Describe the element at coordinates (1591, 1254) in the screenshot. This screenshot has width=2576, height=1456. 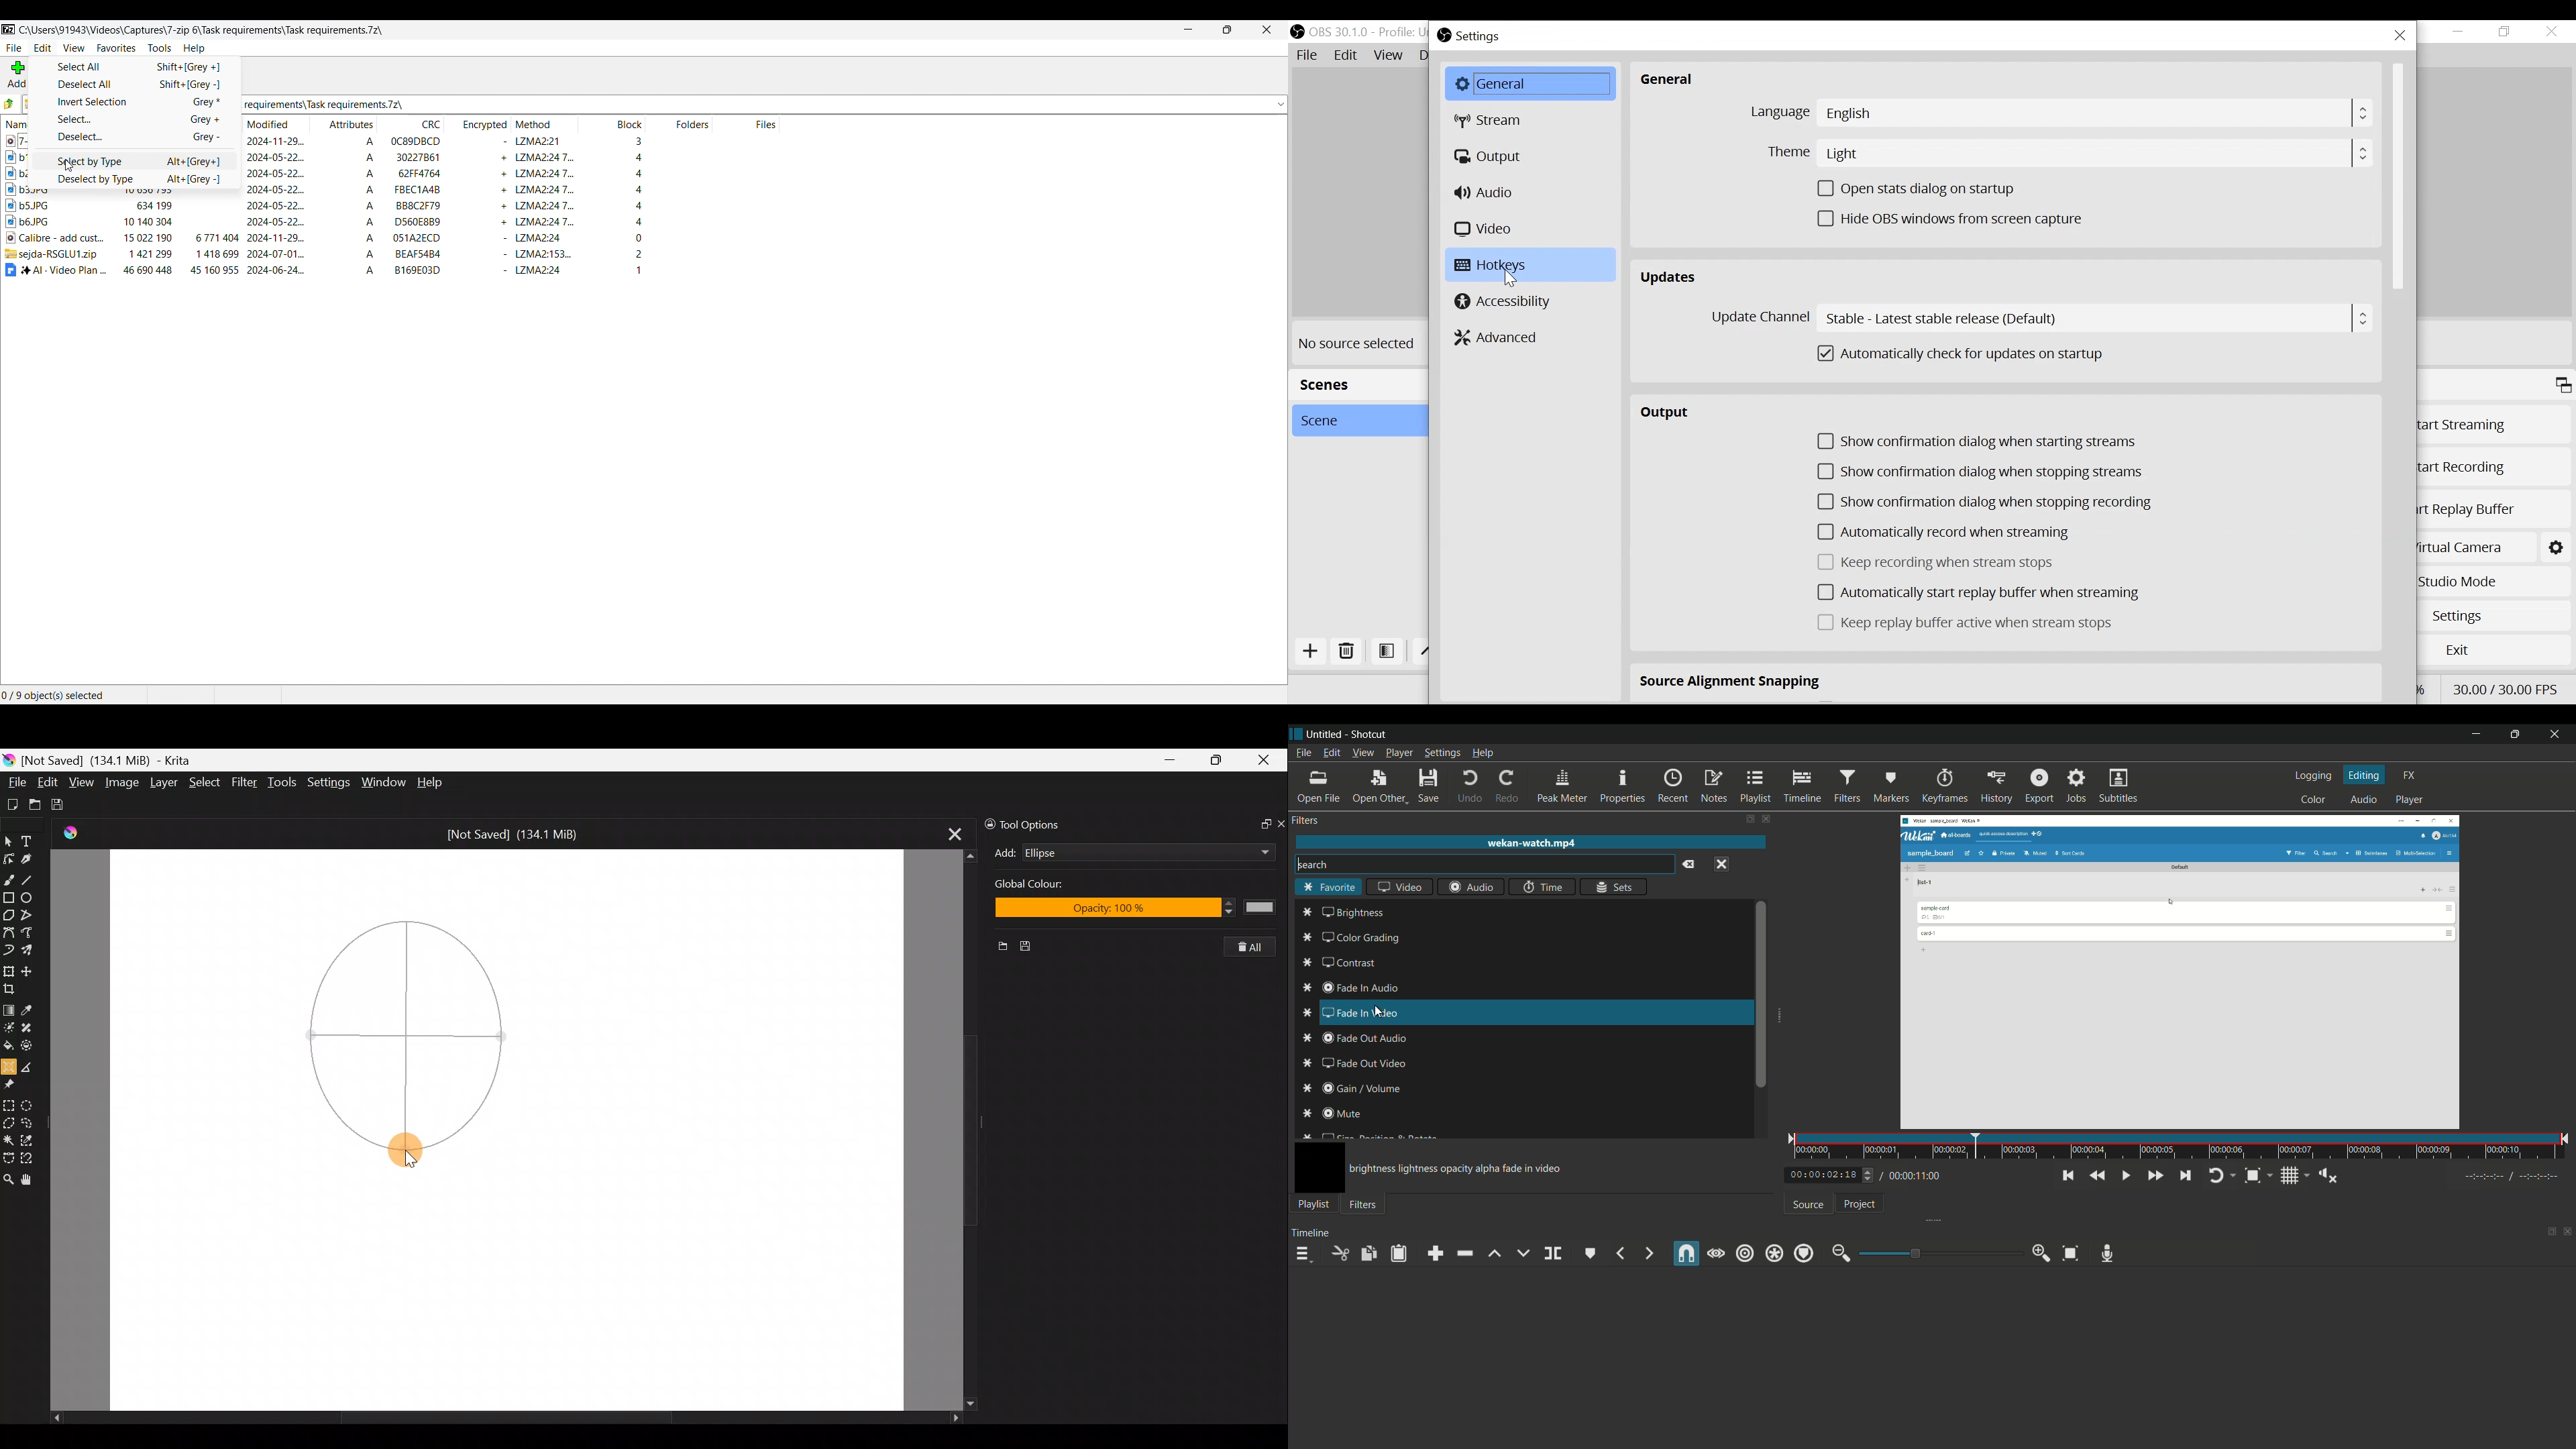
I see `create or edit marker` at that location.